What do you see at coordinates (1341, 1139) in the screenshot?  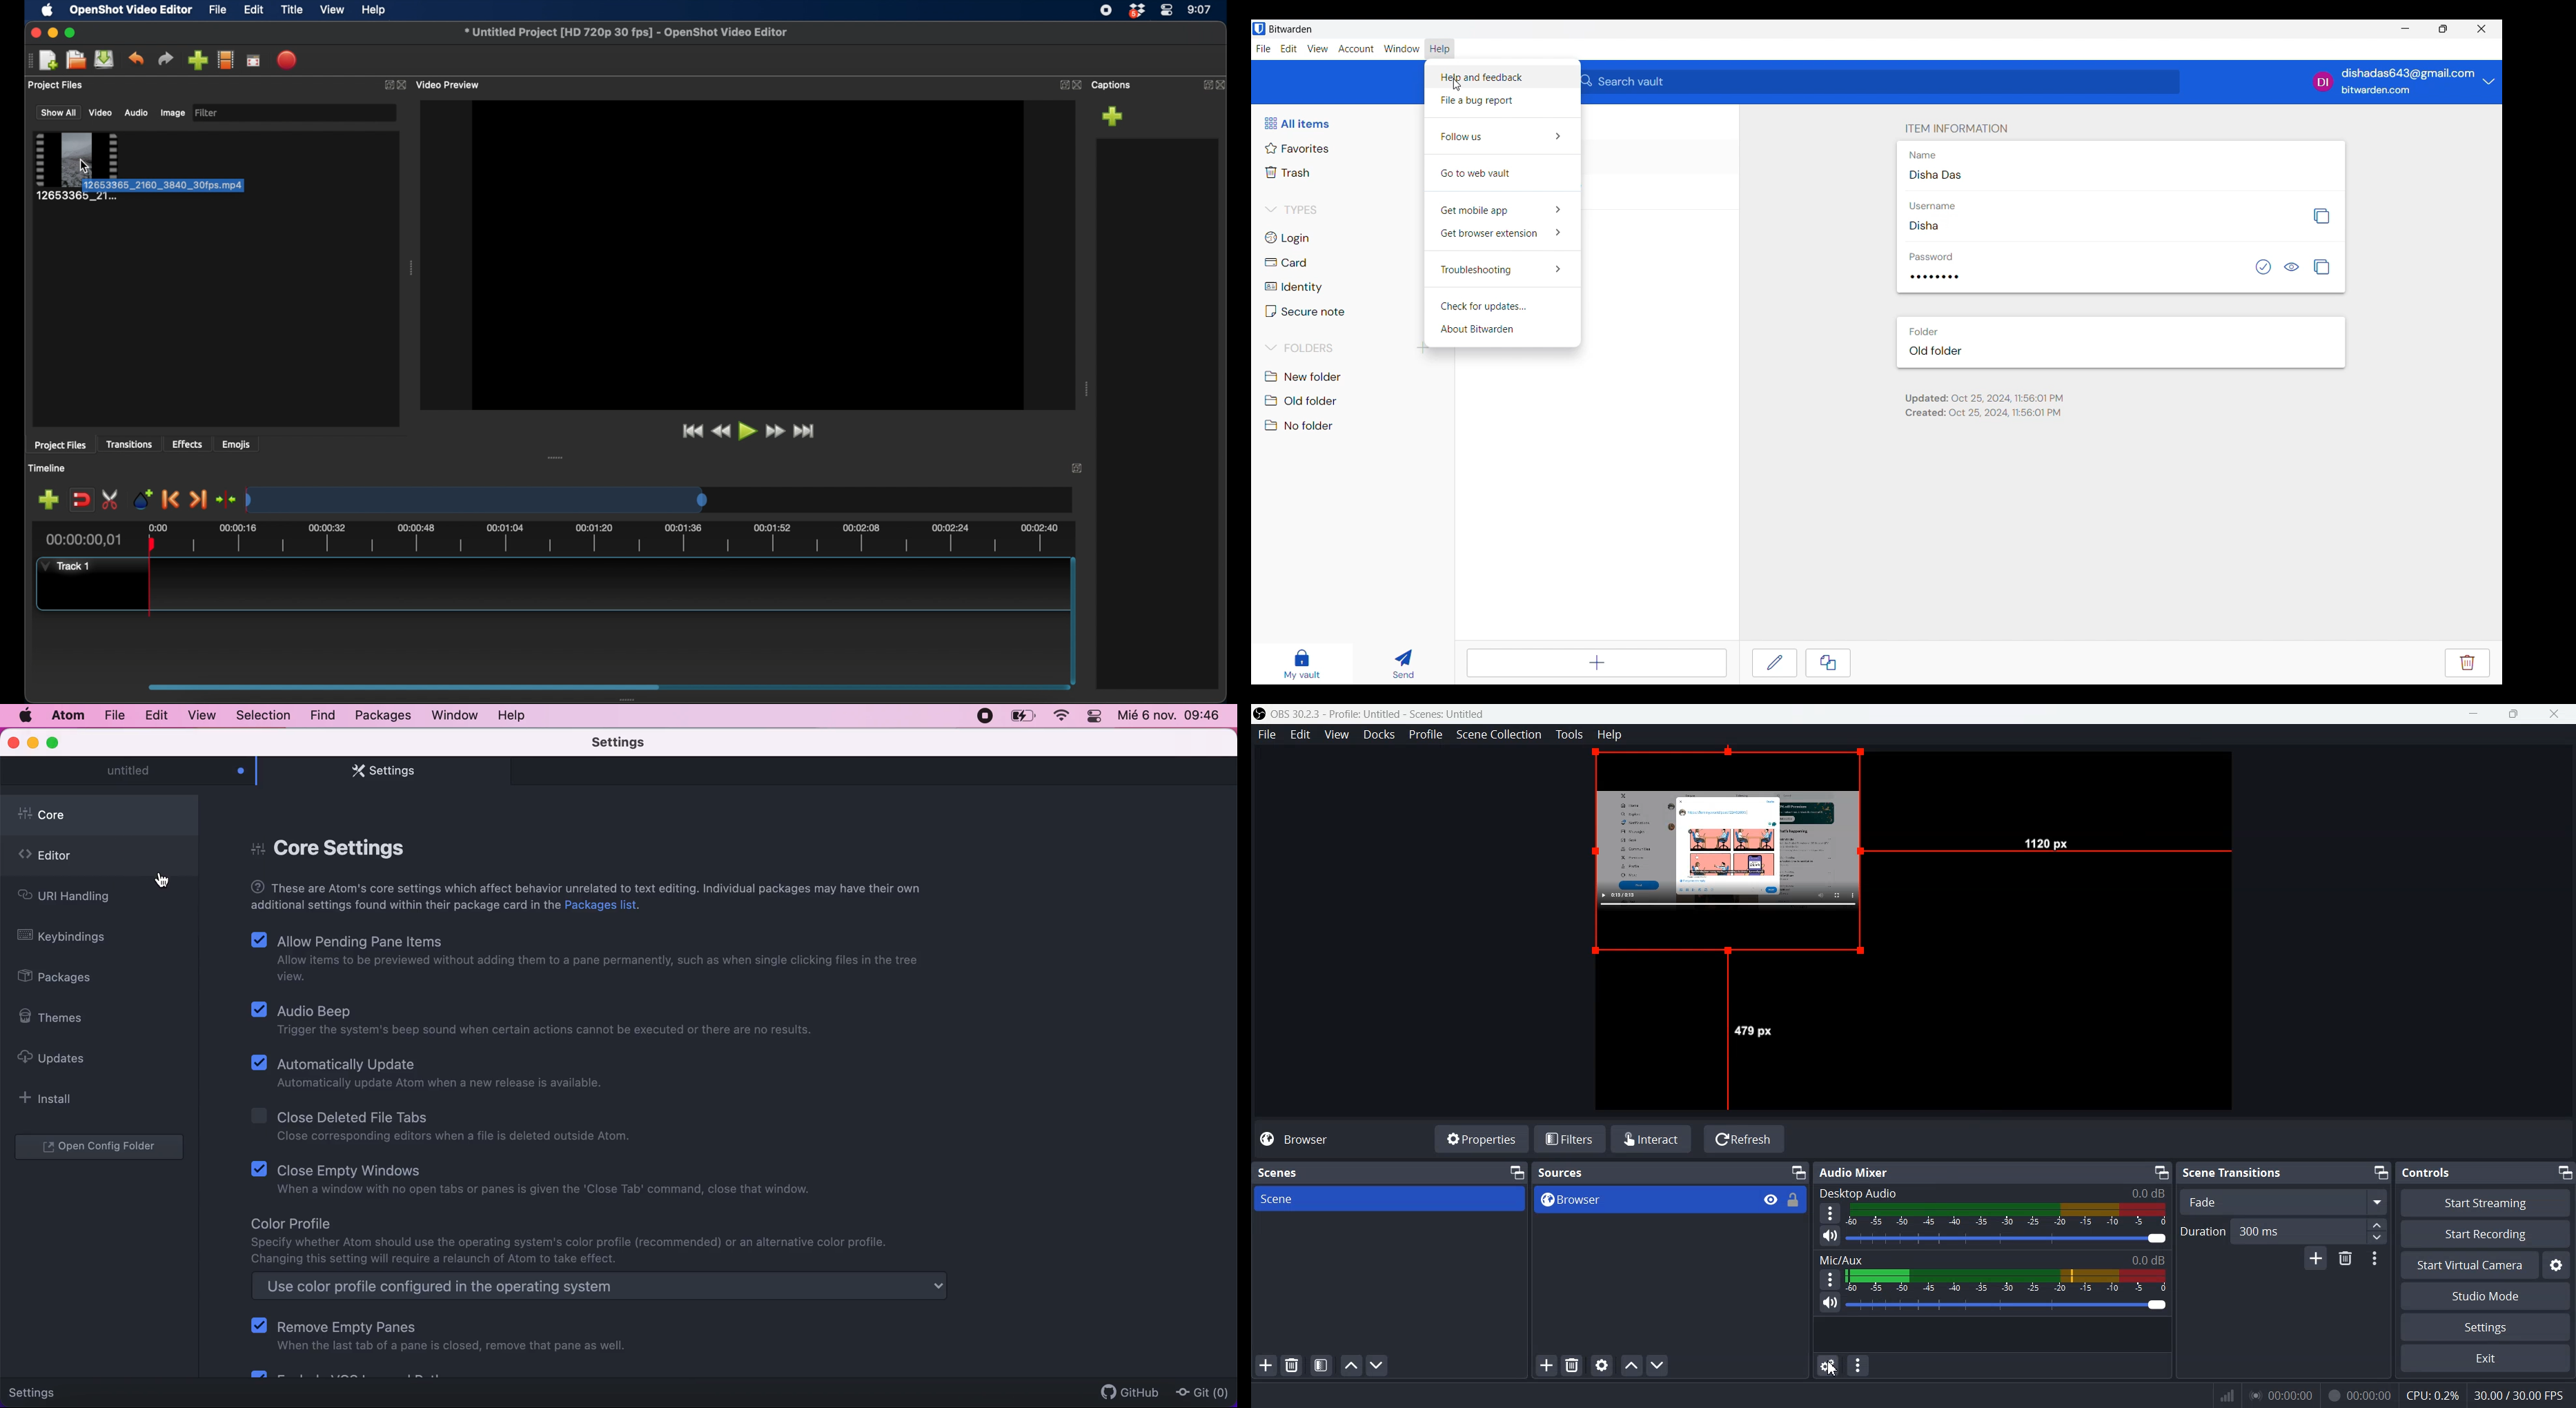 I see `Browser` at bounding box center [1341, 1139].